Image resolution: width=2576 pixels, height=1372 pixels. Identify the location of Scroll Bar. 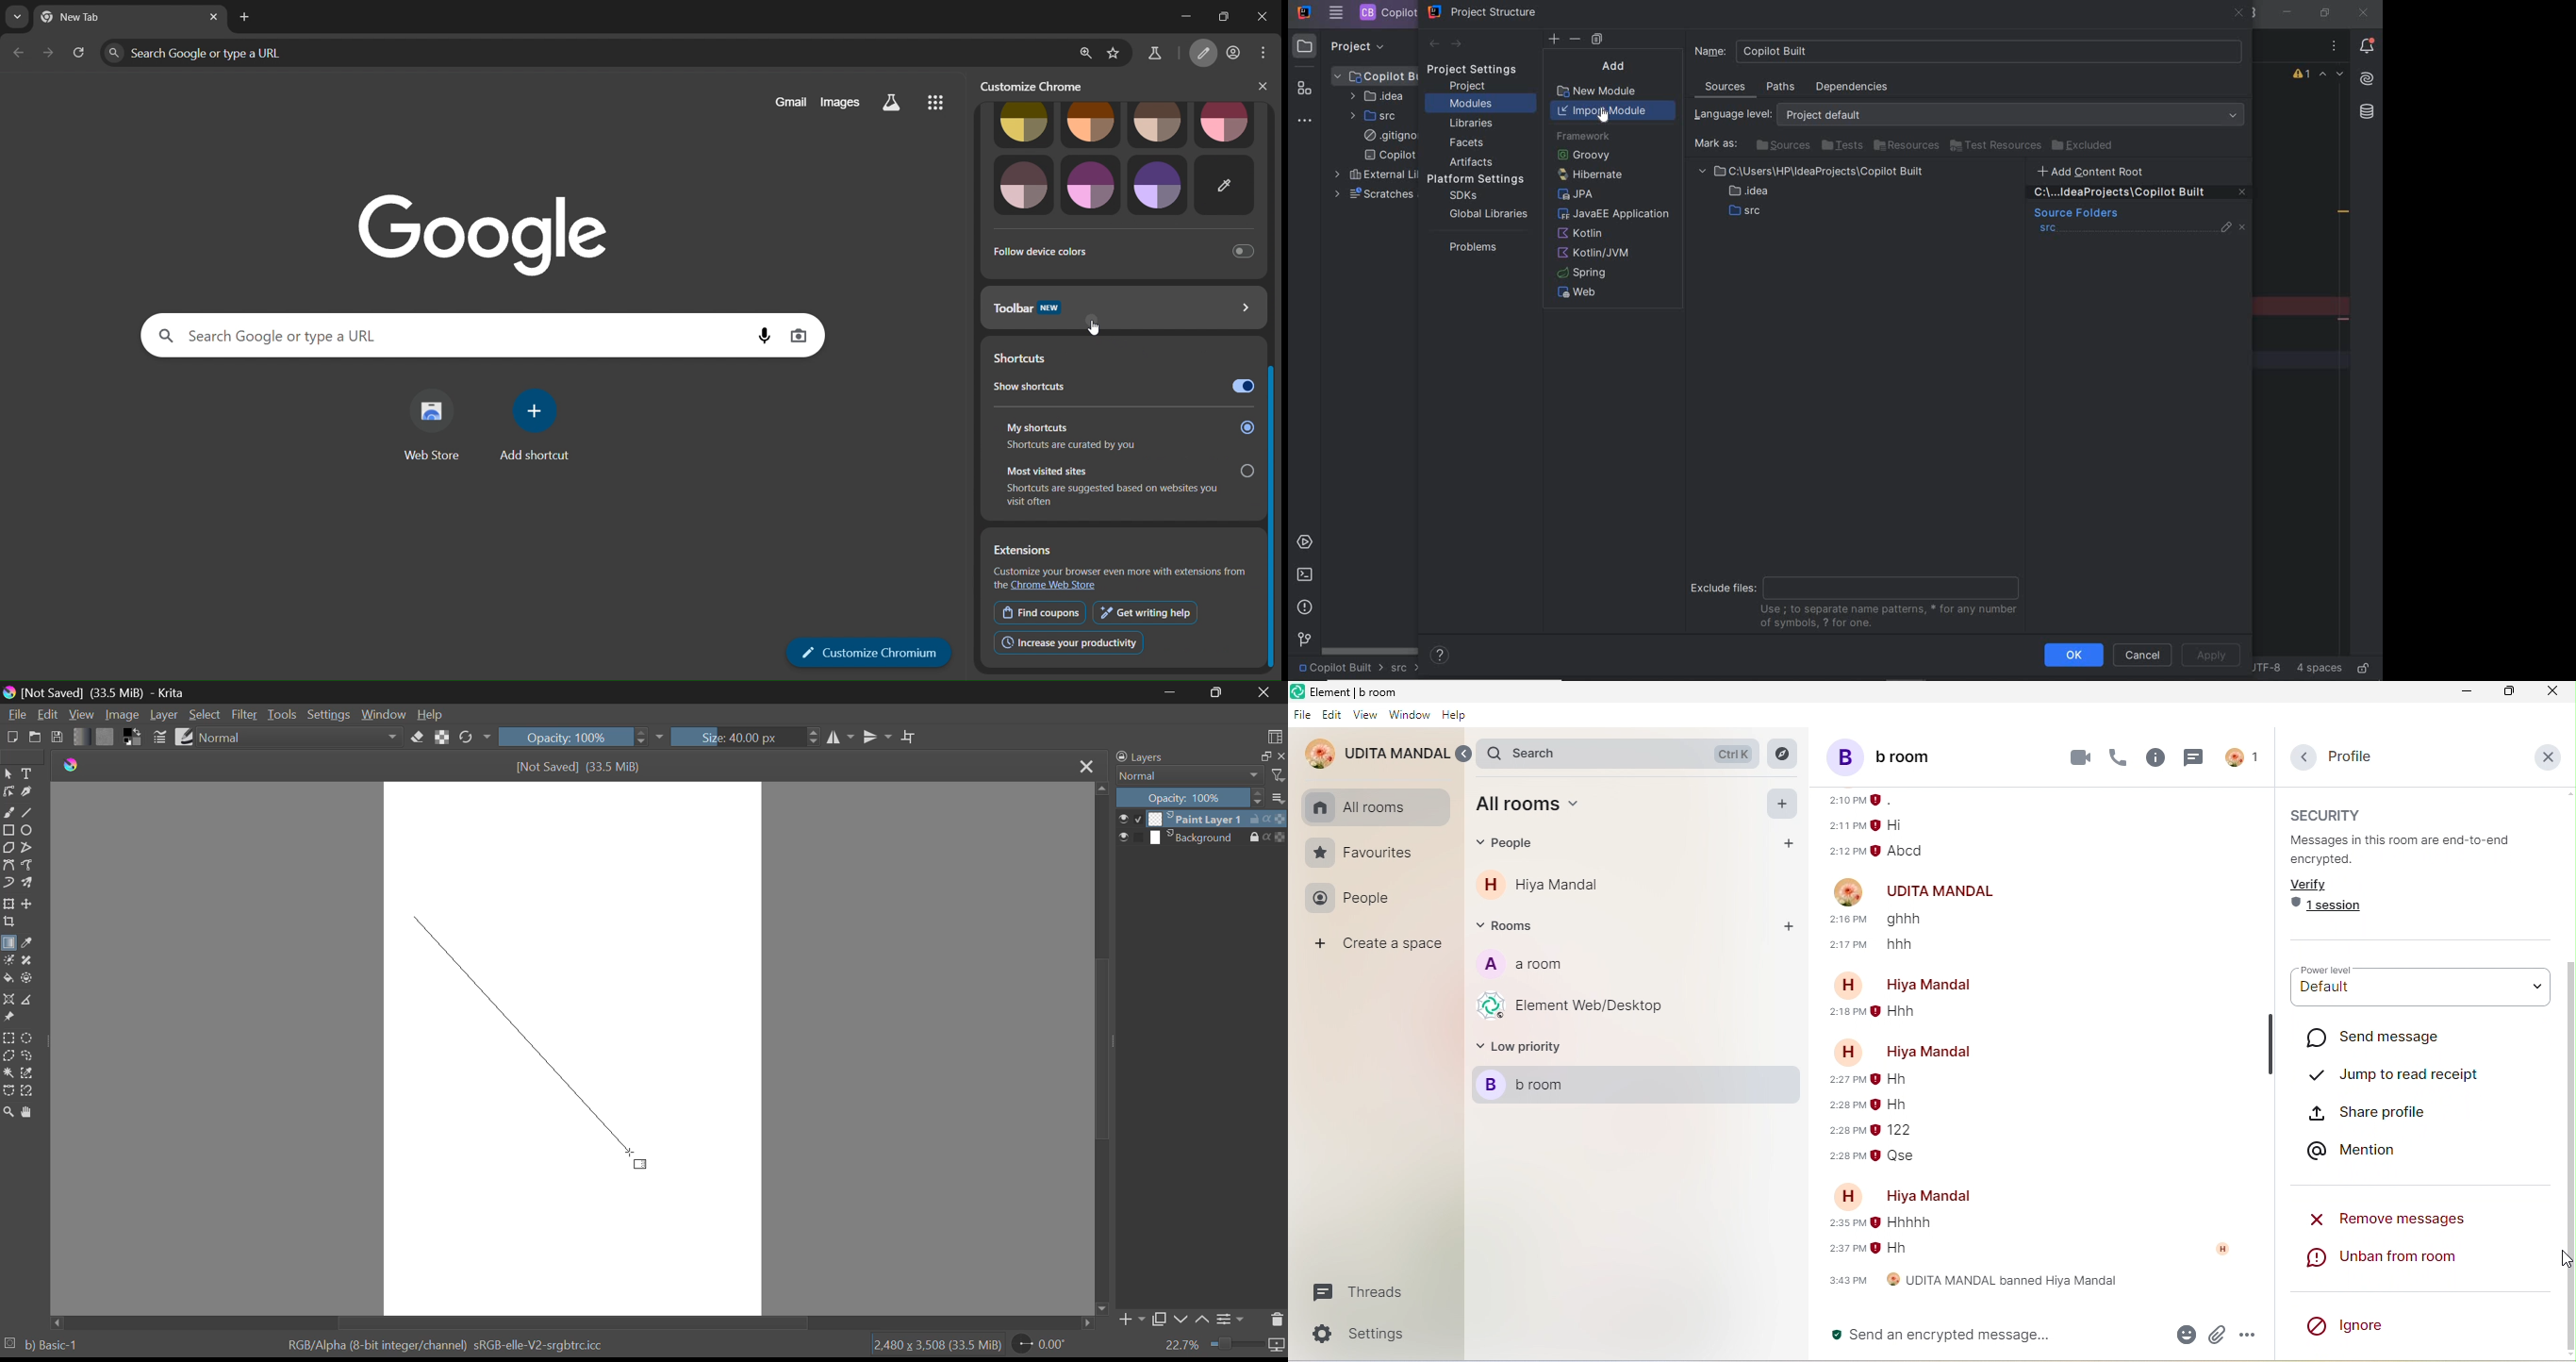
(574, 1322).